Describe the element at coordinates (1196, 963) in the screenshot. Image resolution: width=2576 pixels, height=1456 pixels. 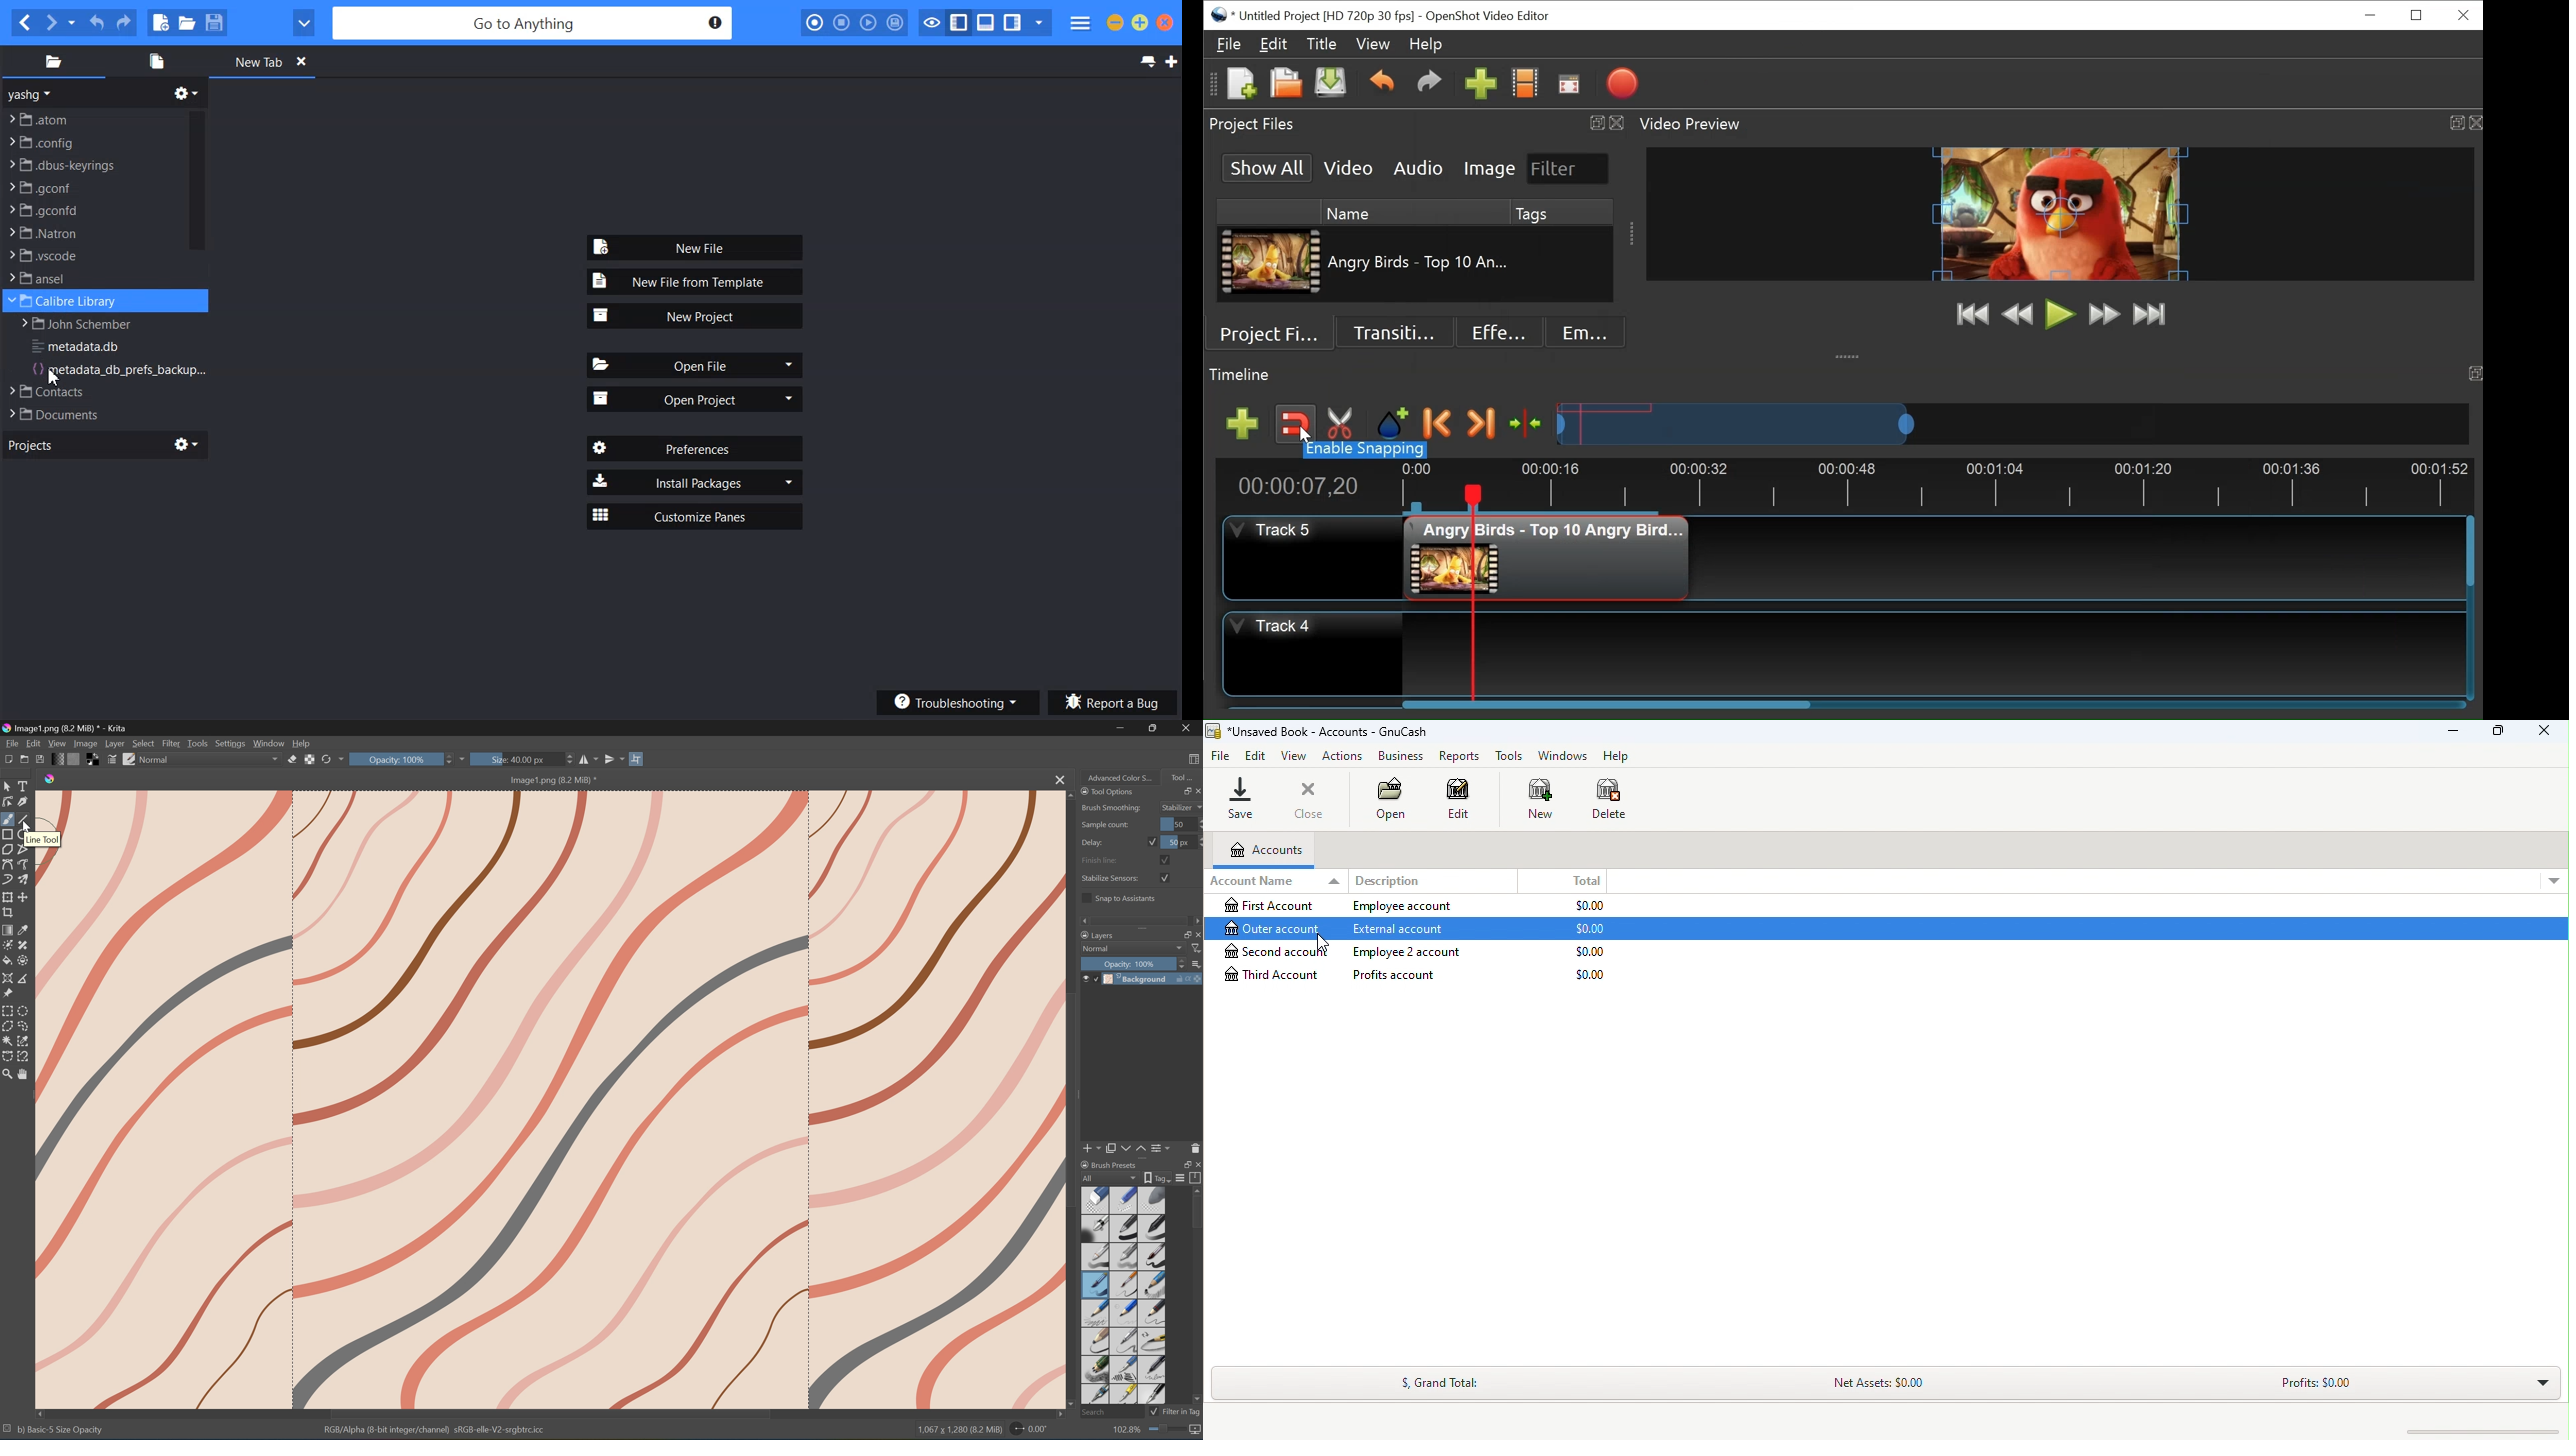
I see `Thumbnail` at that location.